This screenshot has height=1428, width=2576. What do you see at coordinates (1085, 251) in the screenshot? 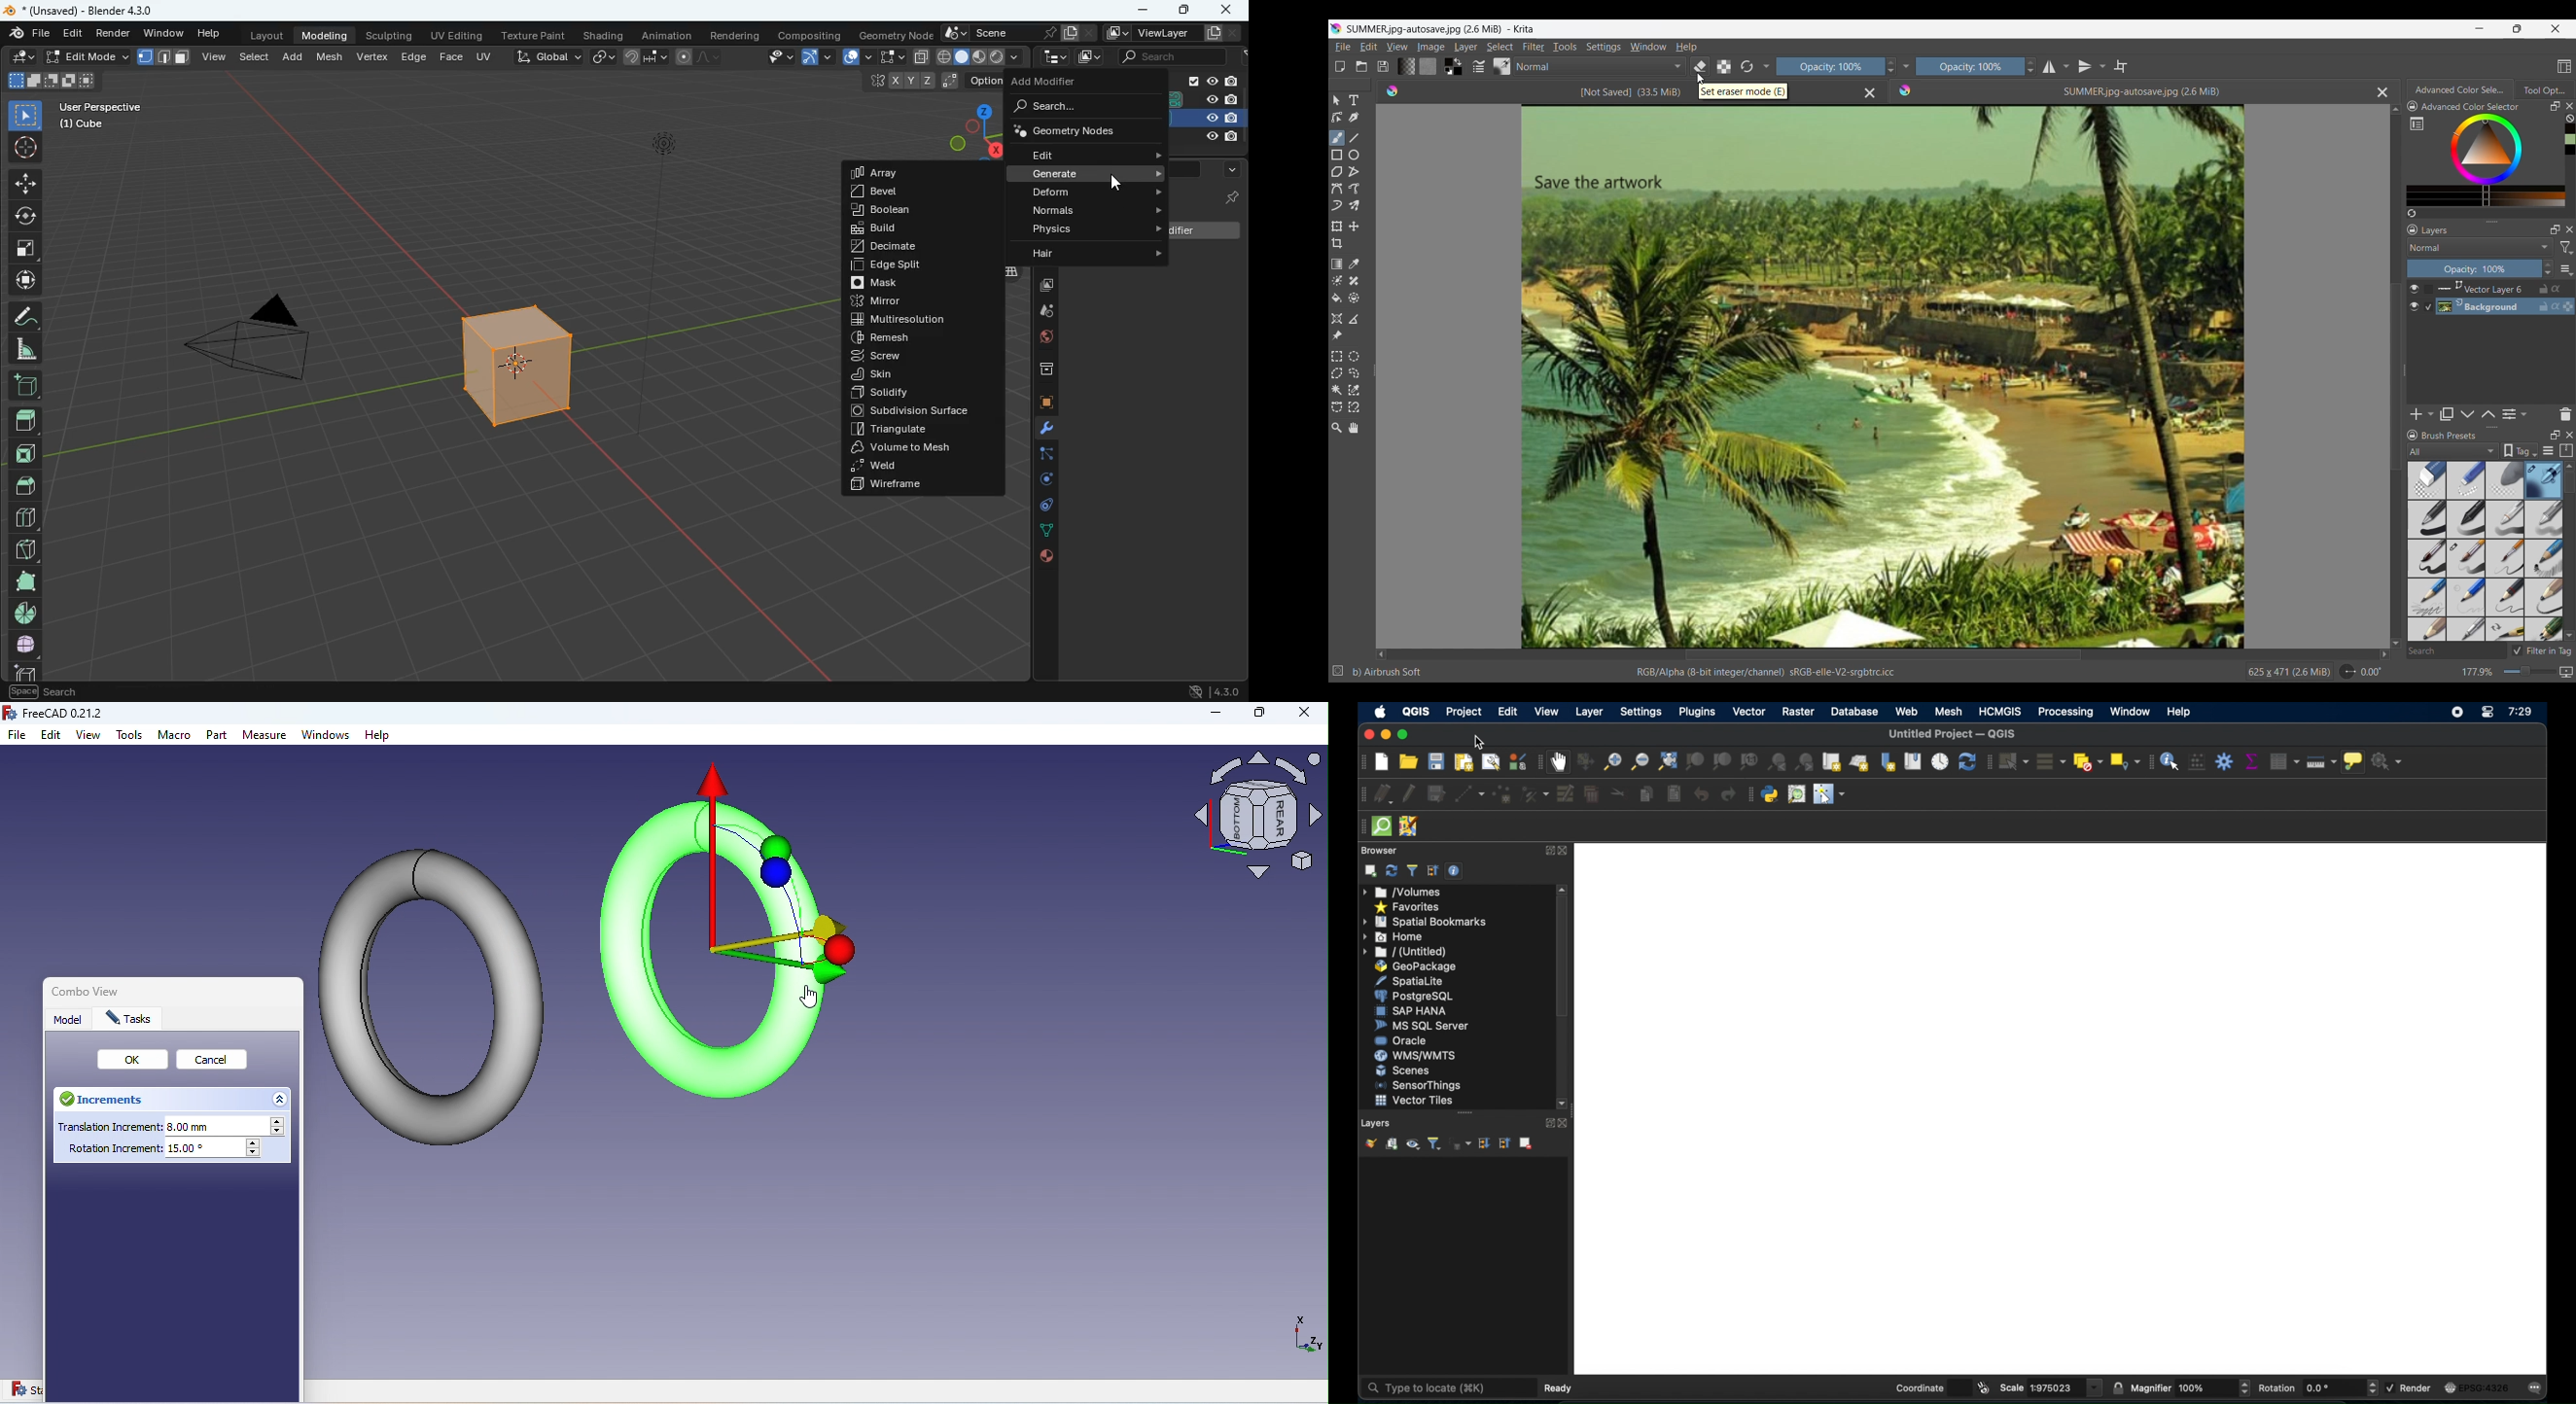
I see `hair` at bounding box center [1085, 251].